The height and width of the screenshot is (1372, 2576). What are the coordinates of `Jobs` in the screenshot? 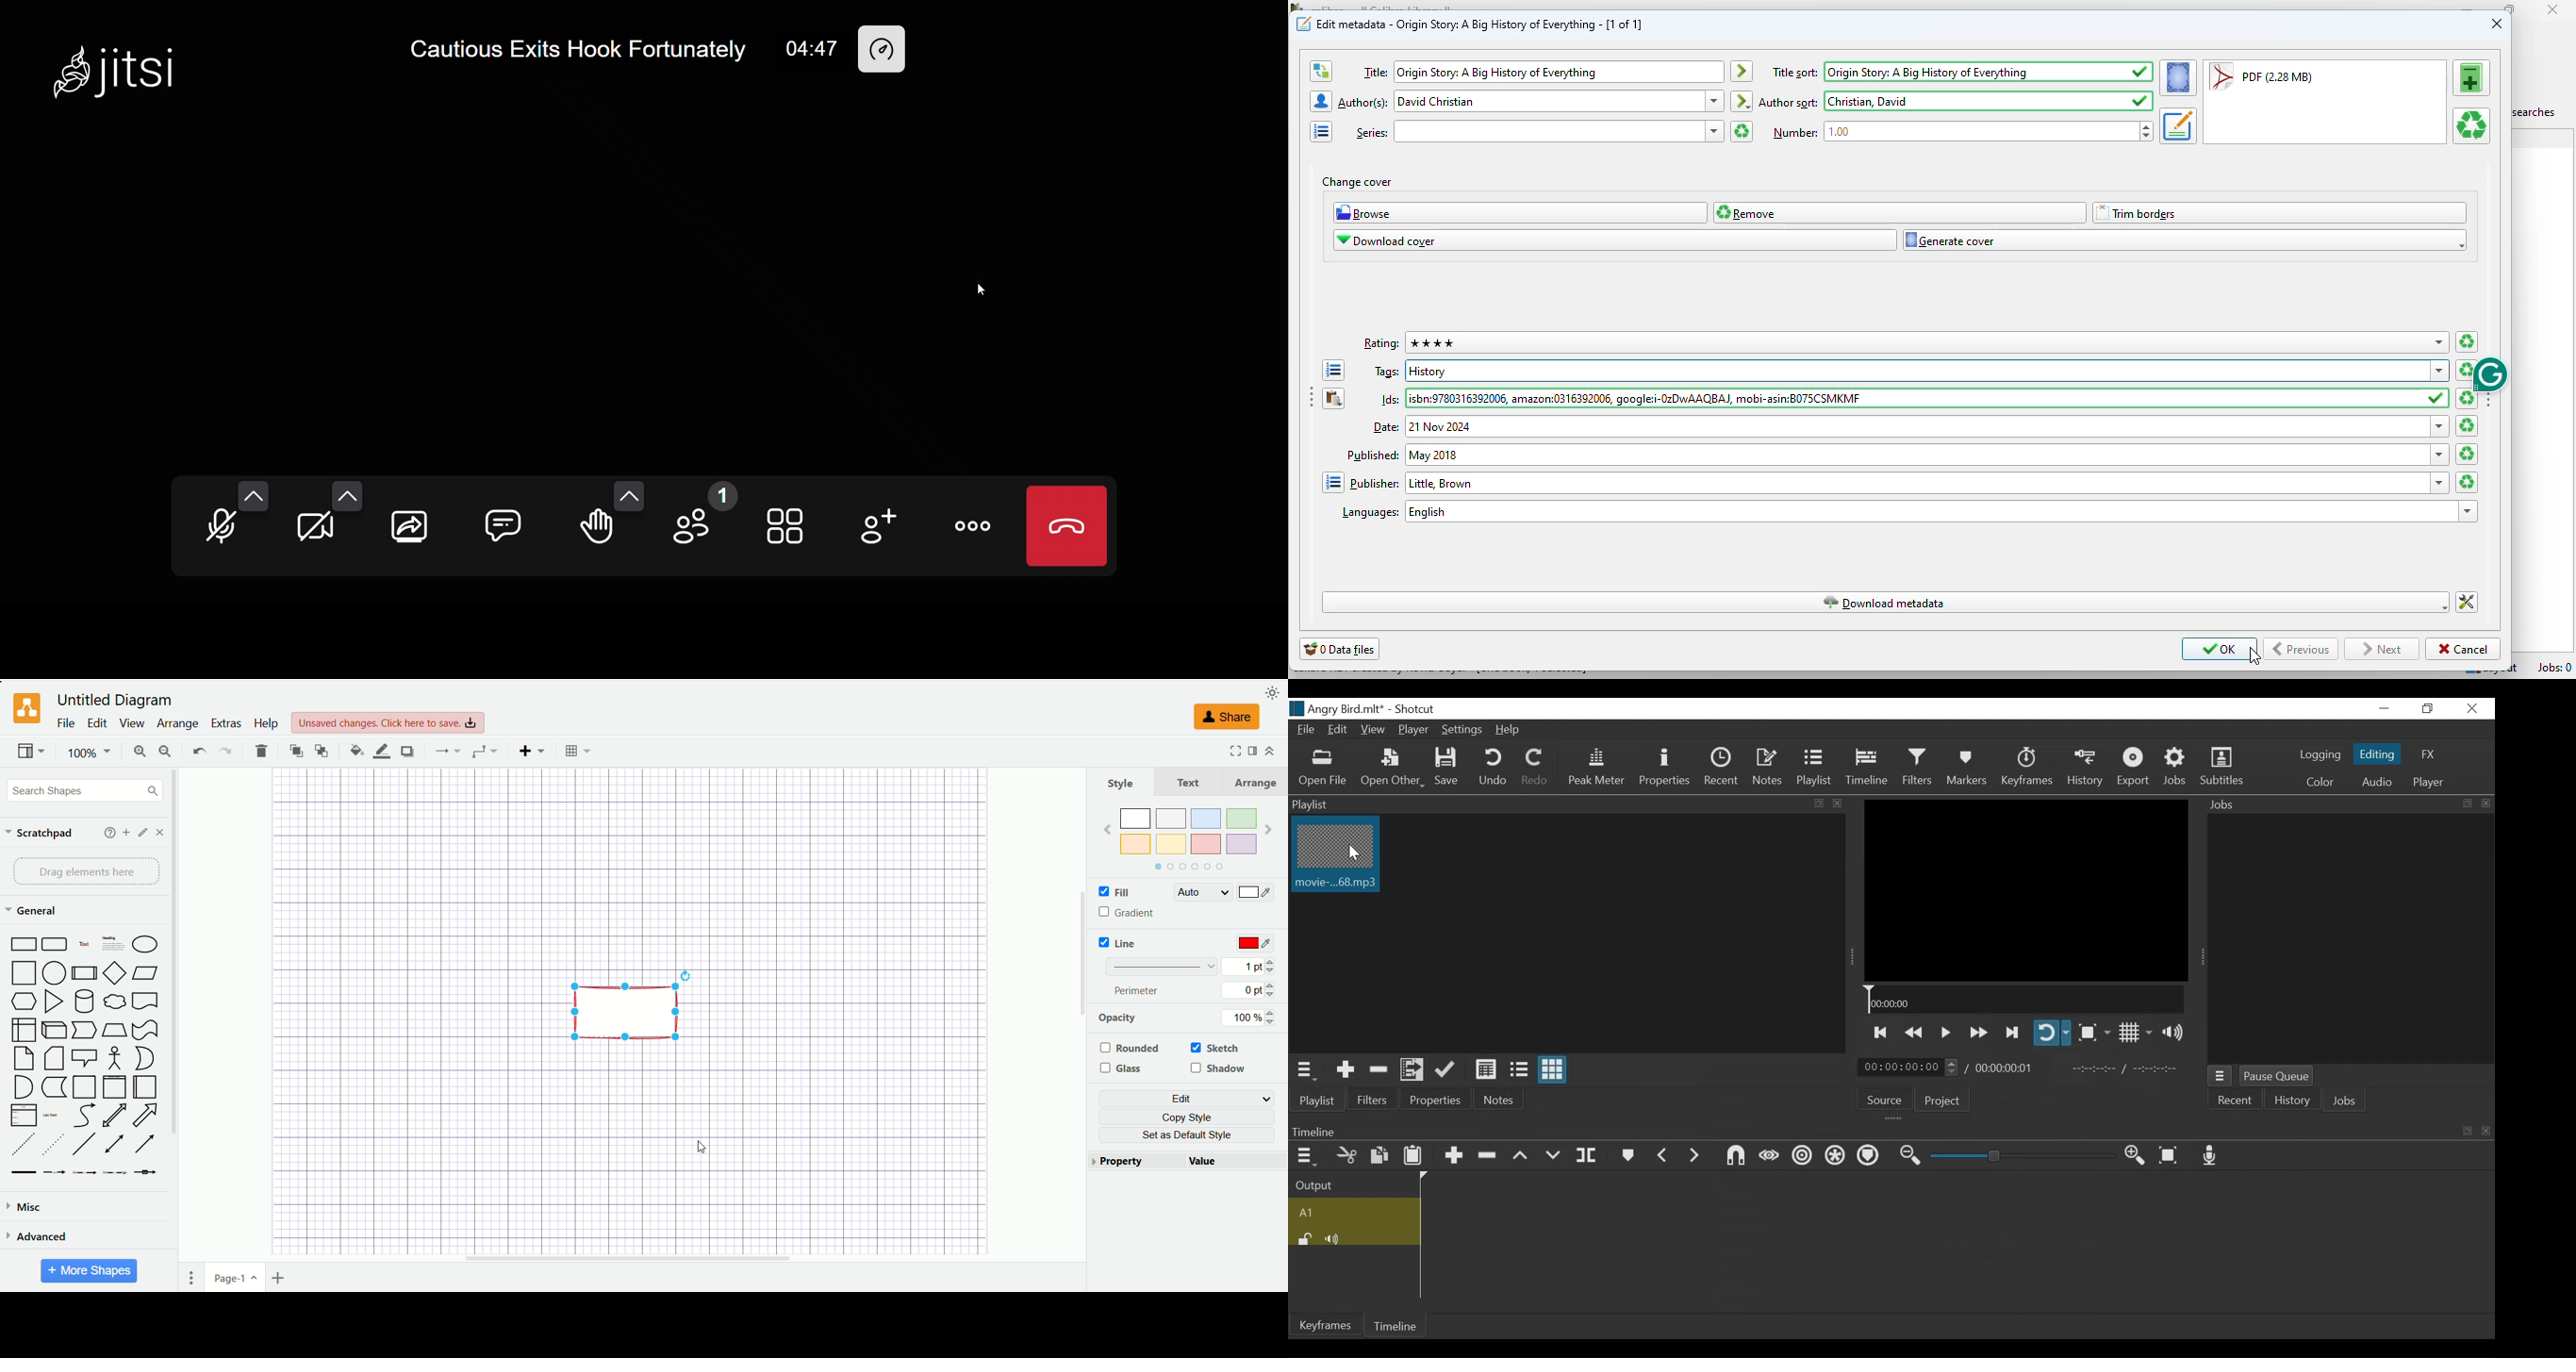 It's located at (2177, 768).